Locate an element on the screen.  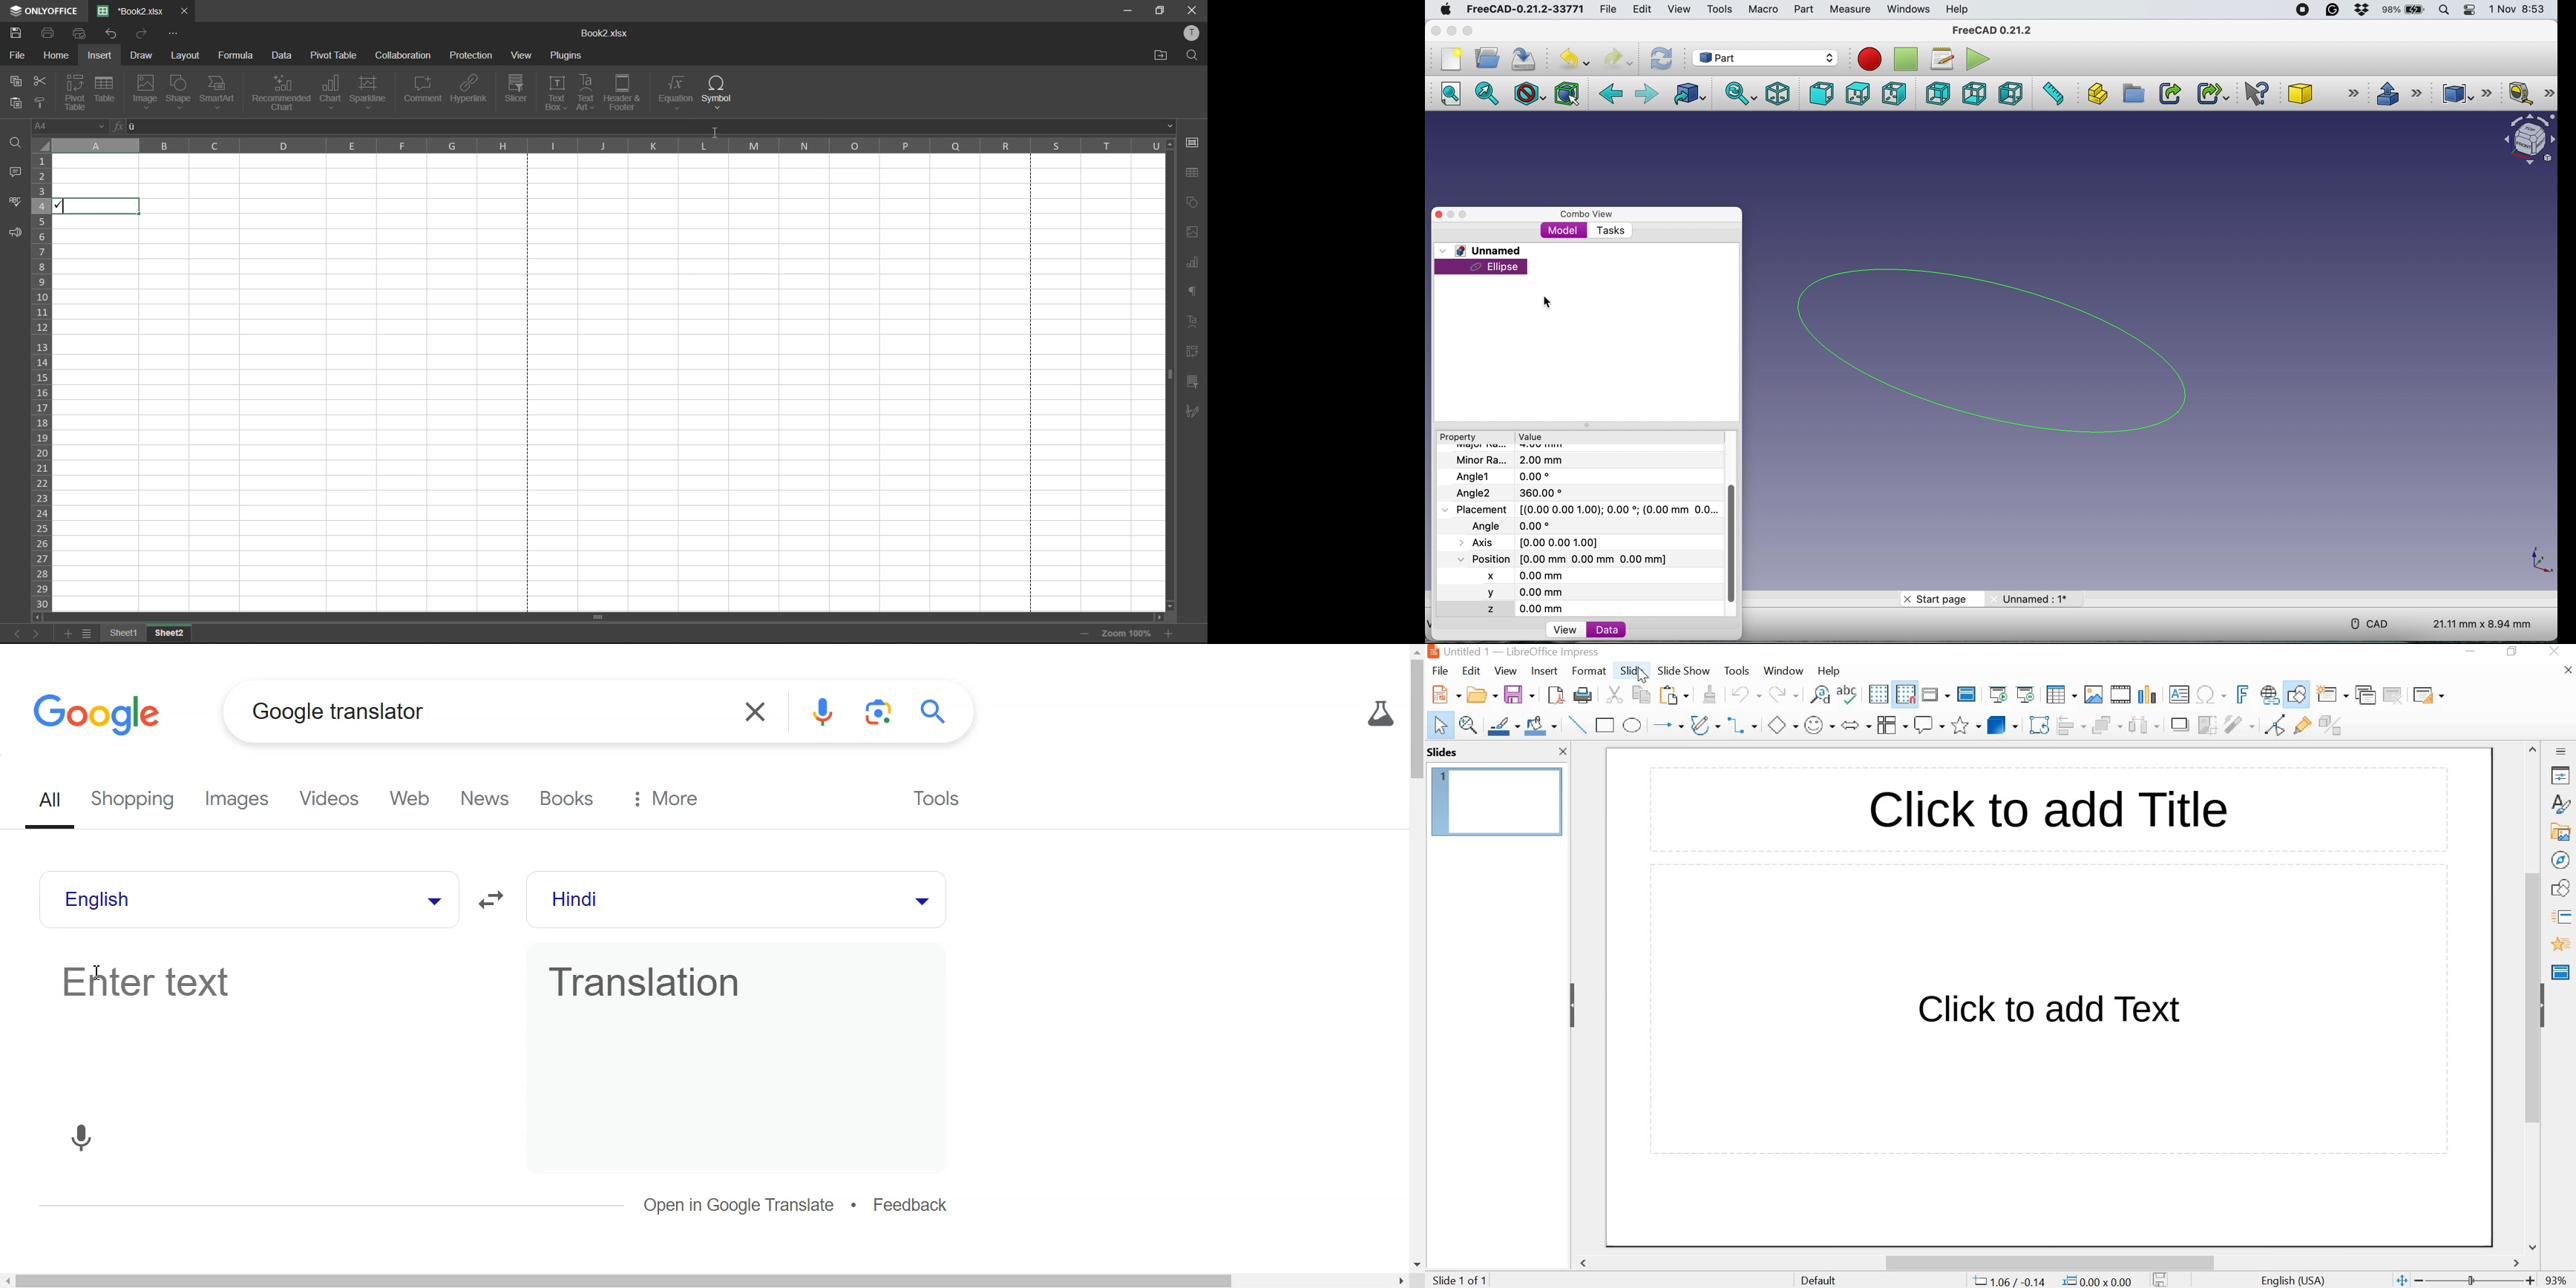
xy coordinate is located at coordinates (2539, 564).